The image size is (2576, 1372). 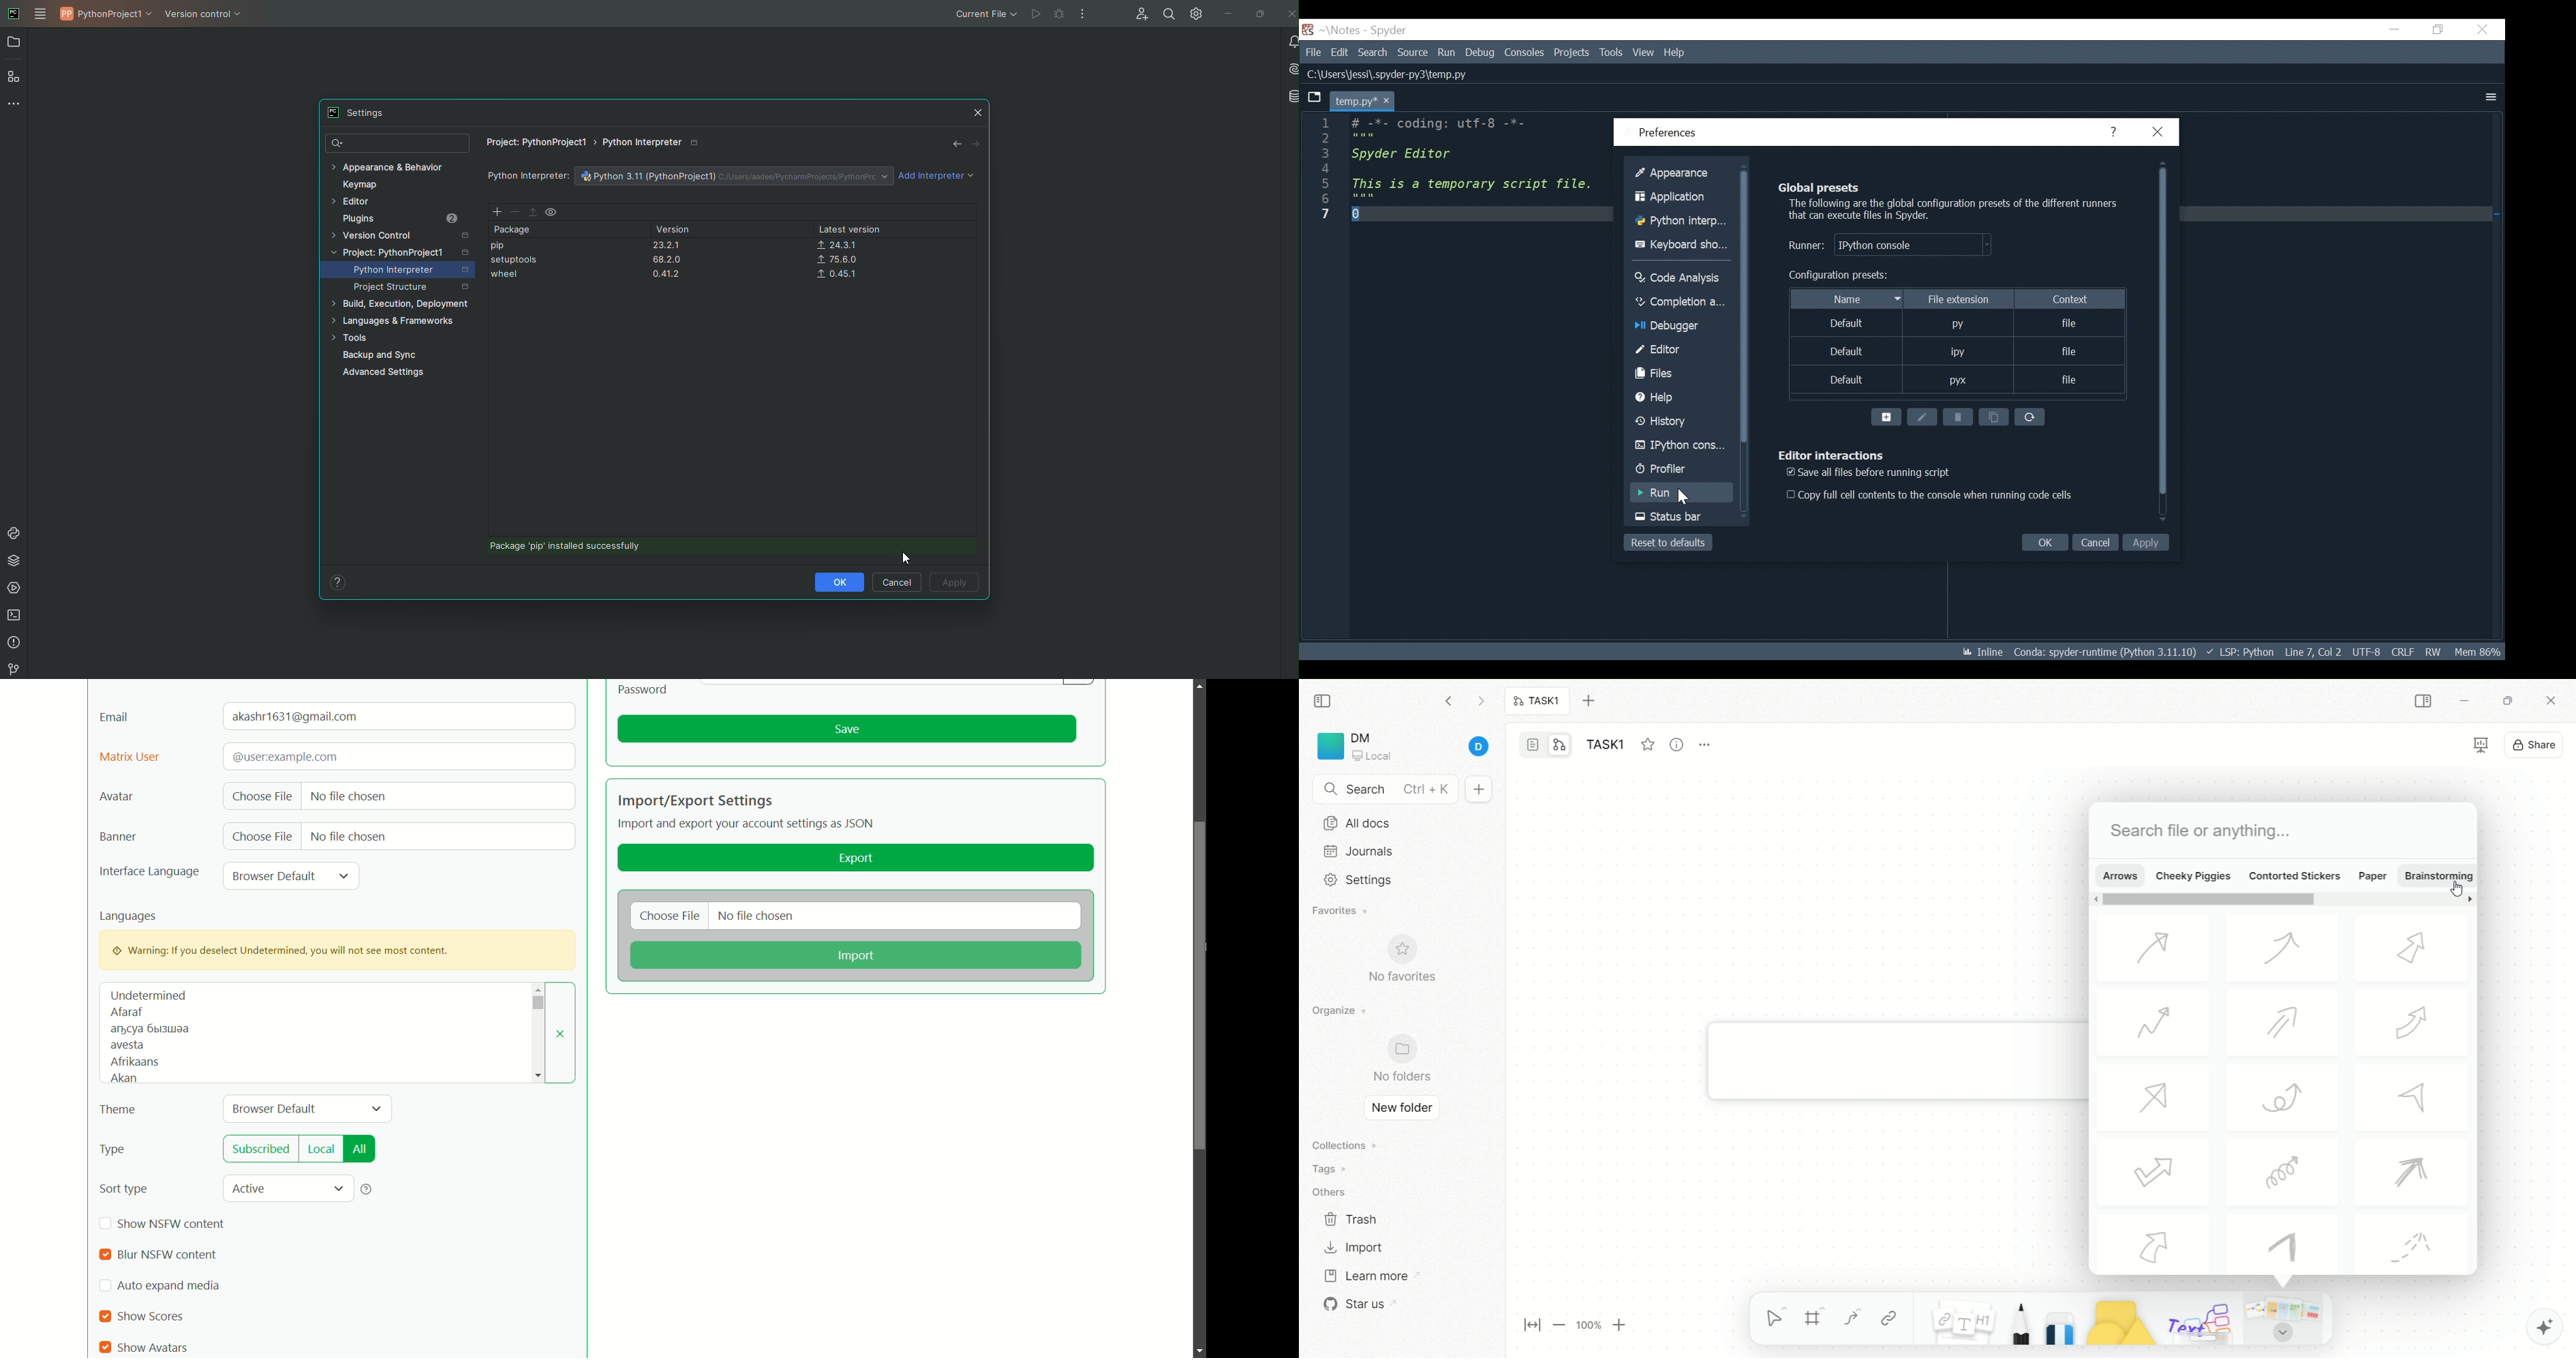 I want to click on , so click(x=2489, y=97).